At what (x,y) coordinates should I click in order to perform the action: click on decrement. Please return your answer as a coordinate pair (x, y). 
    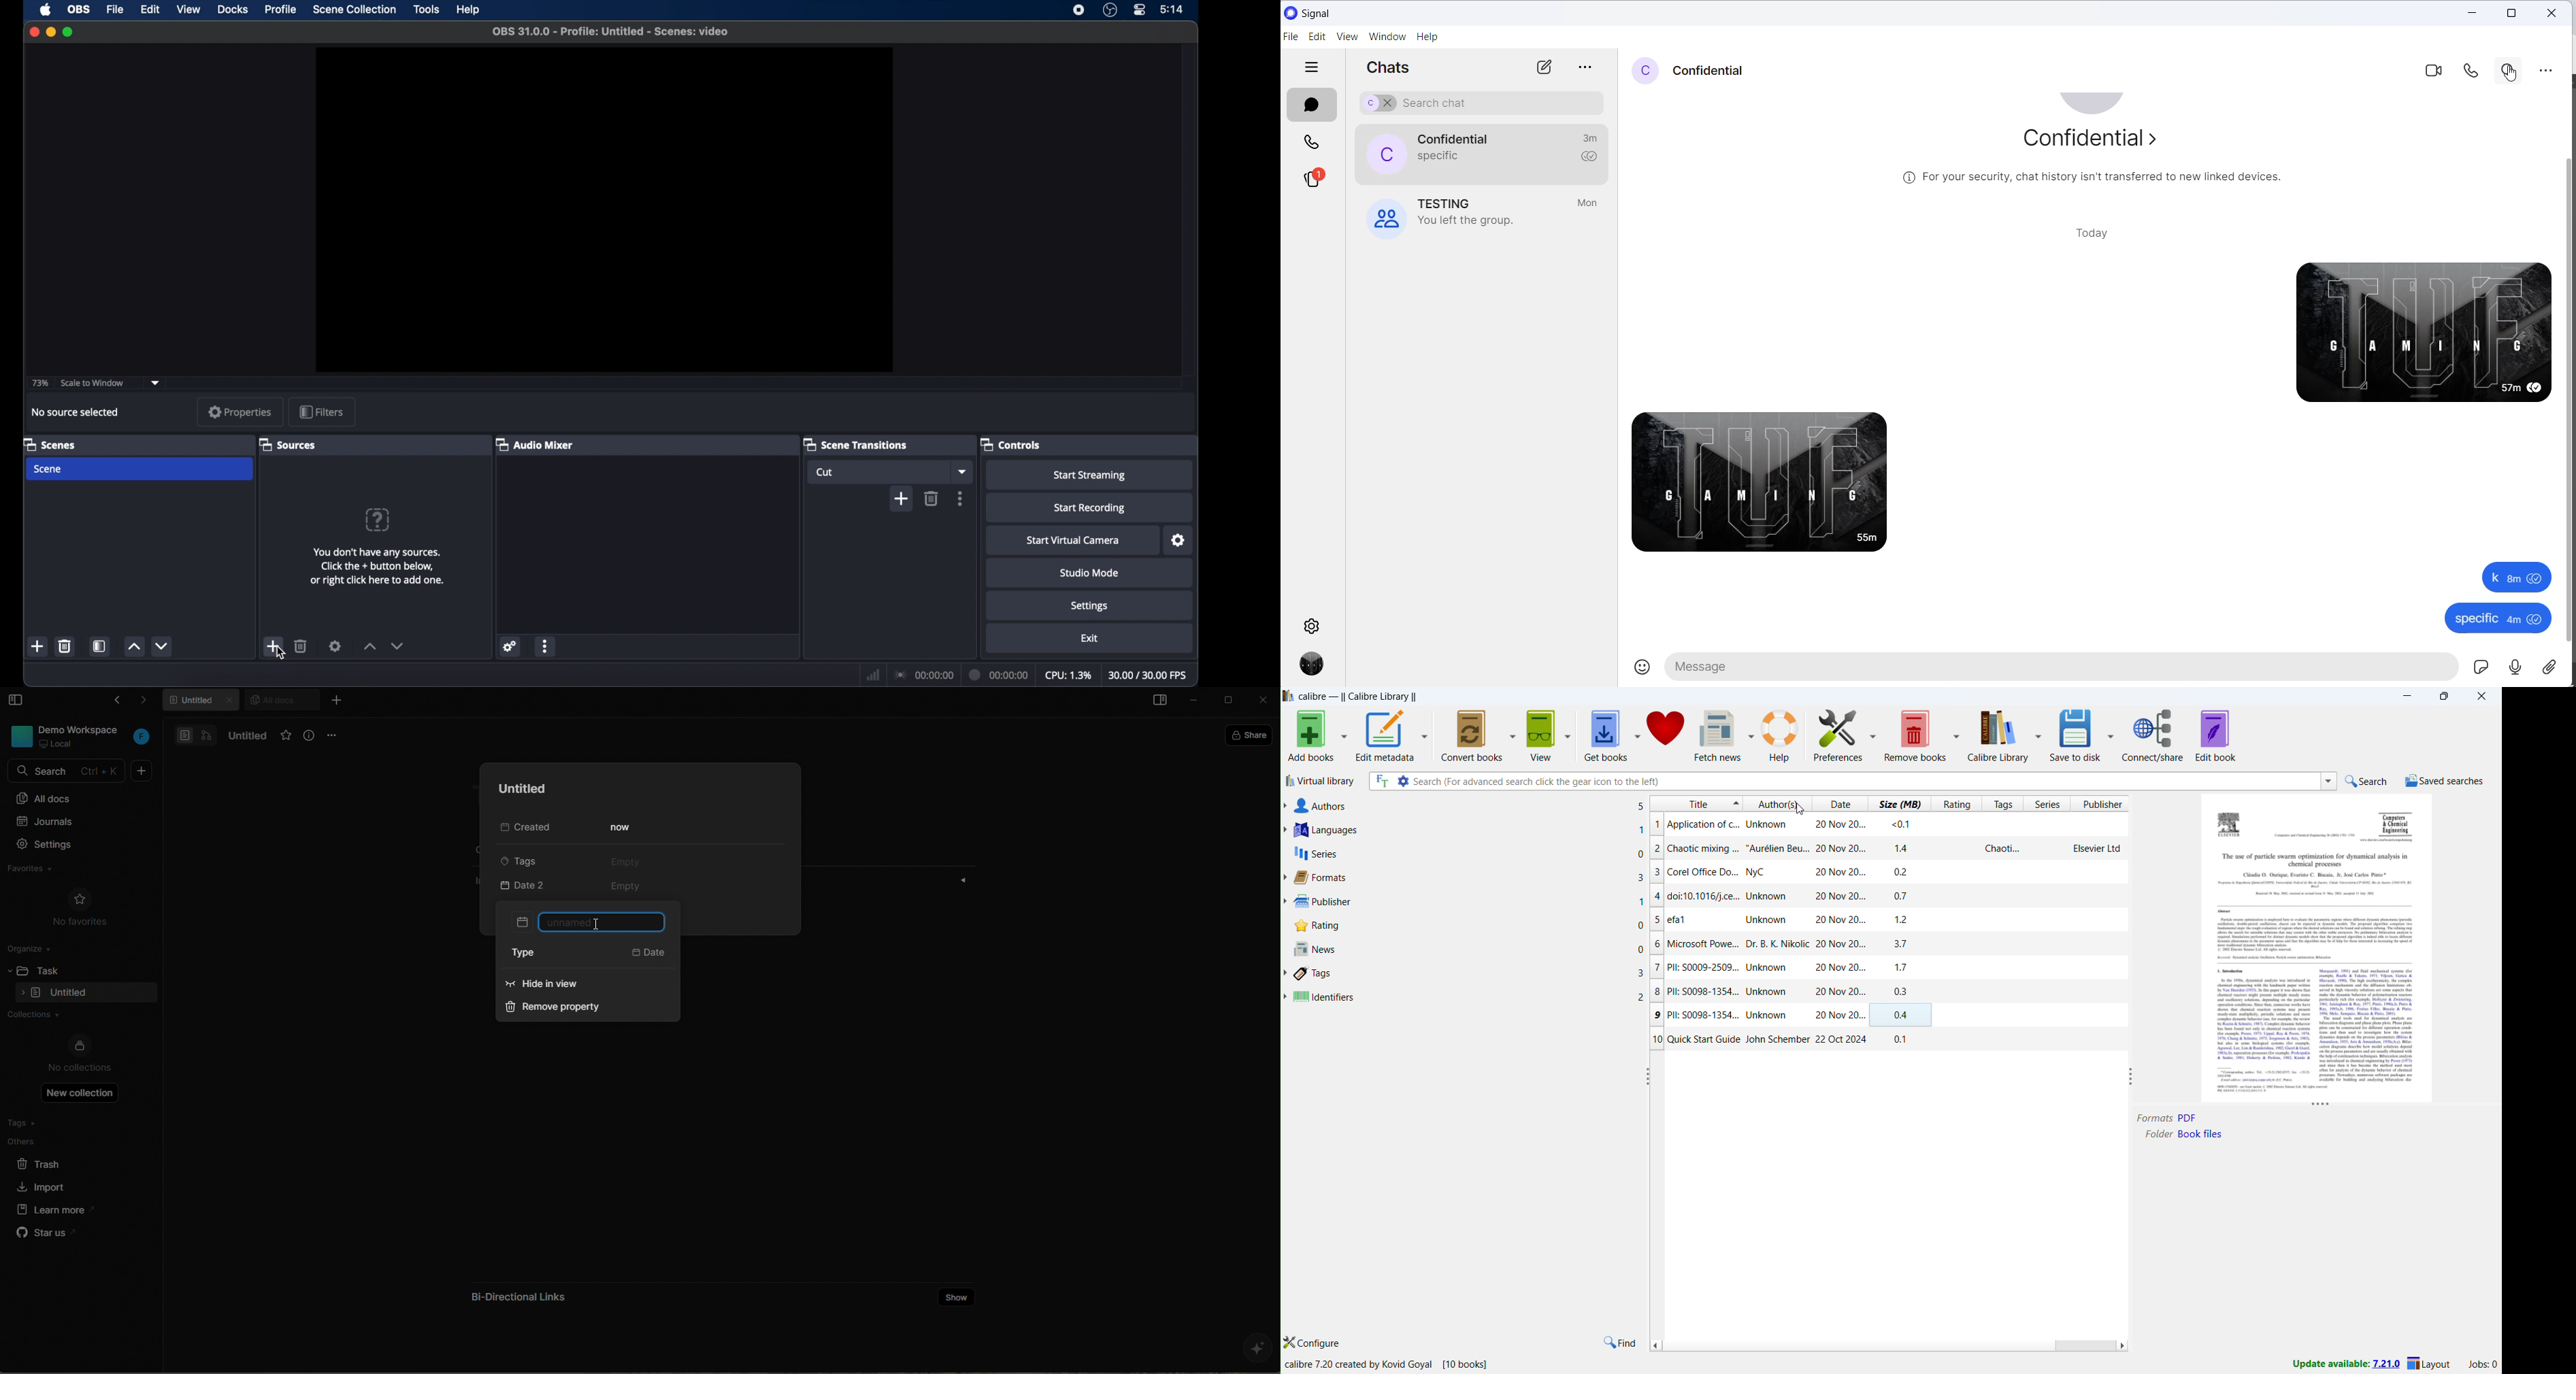
    Looking at the image, I should click on (398, 646).